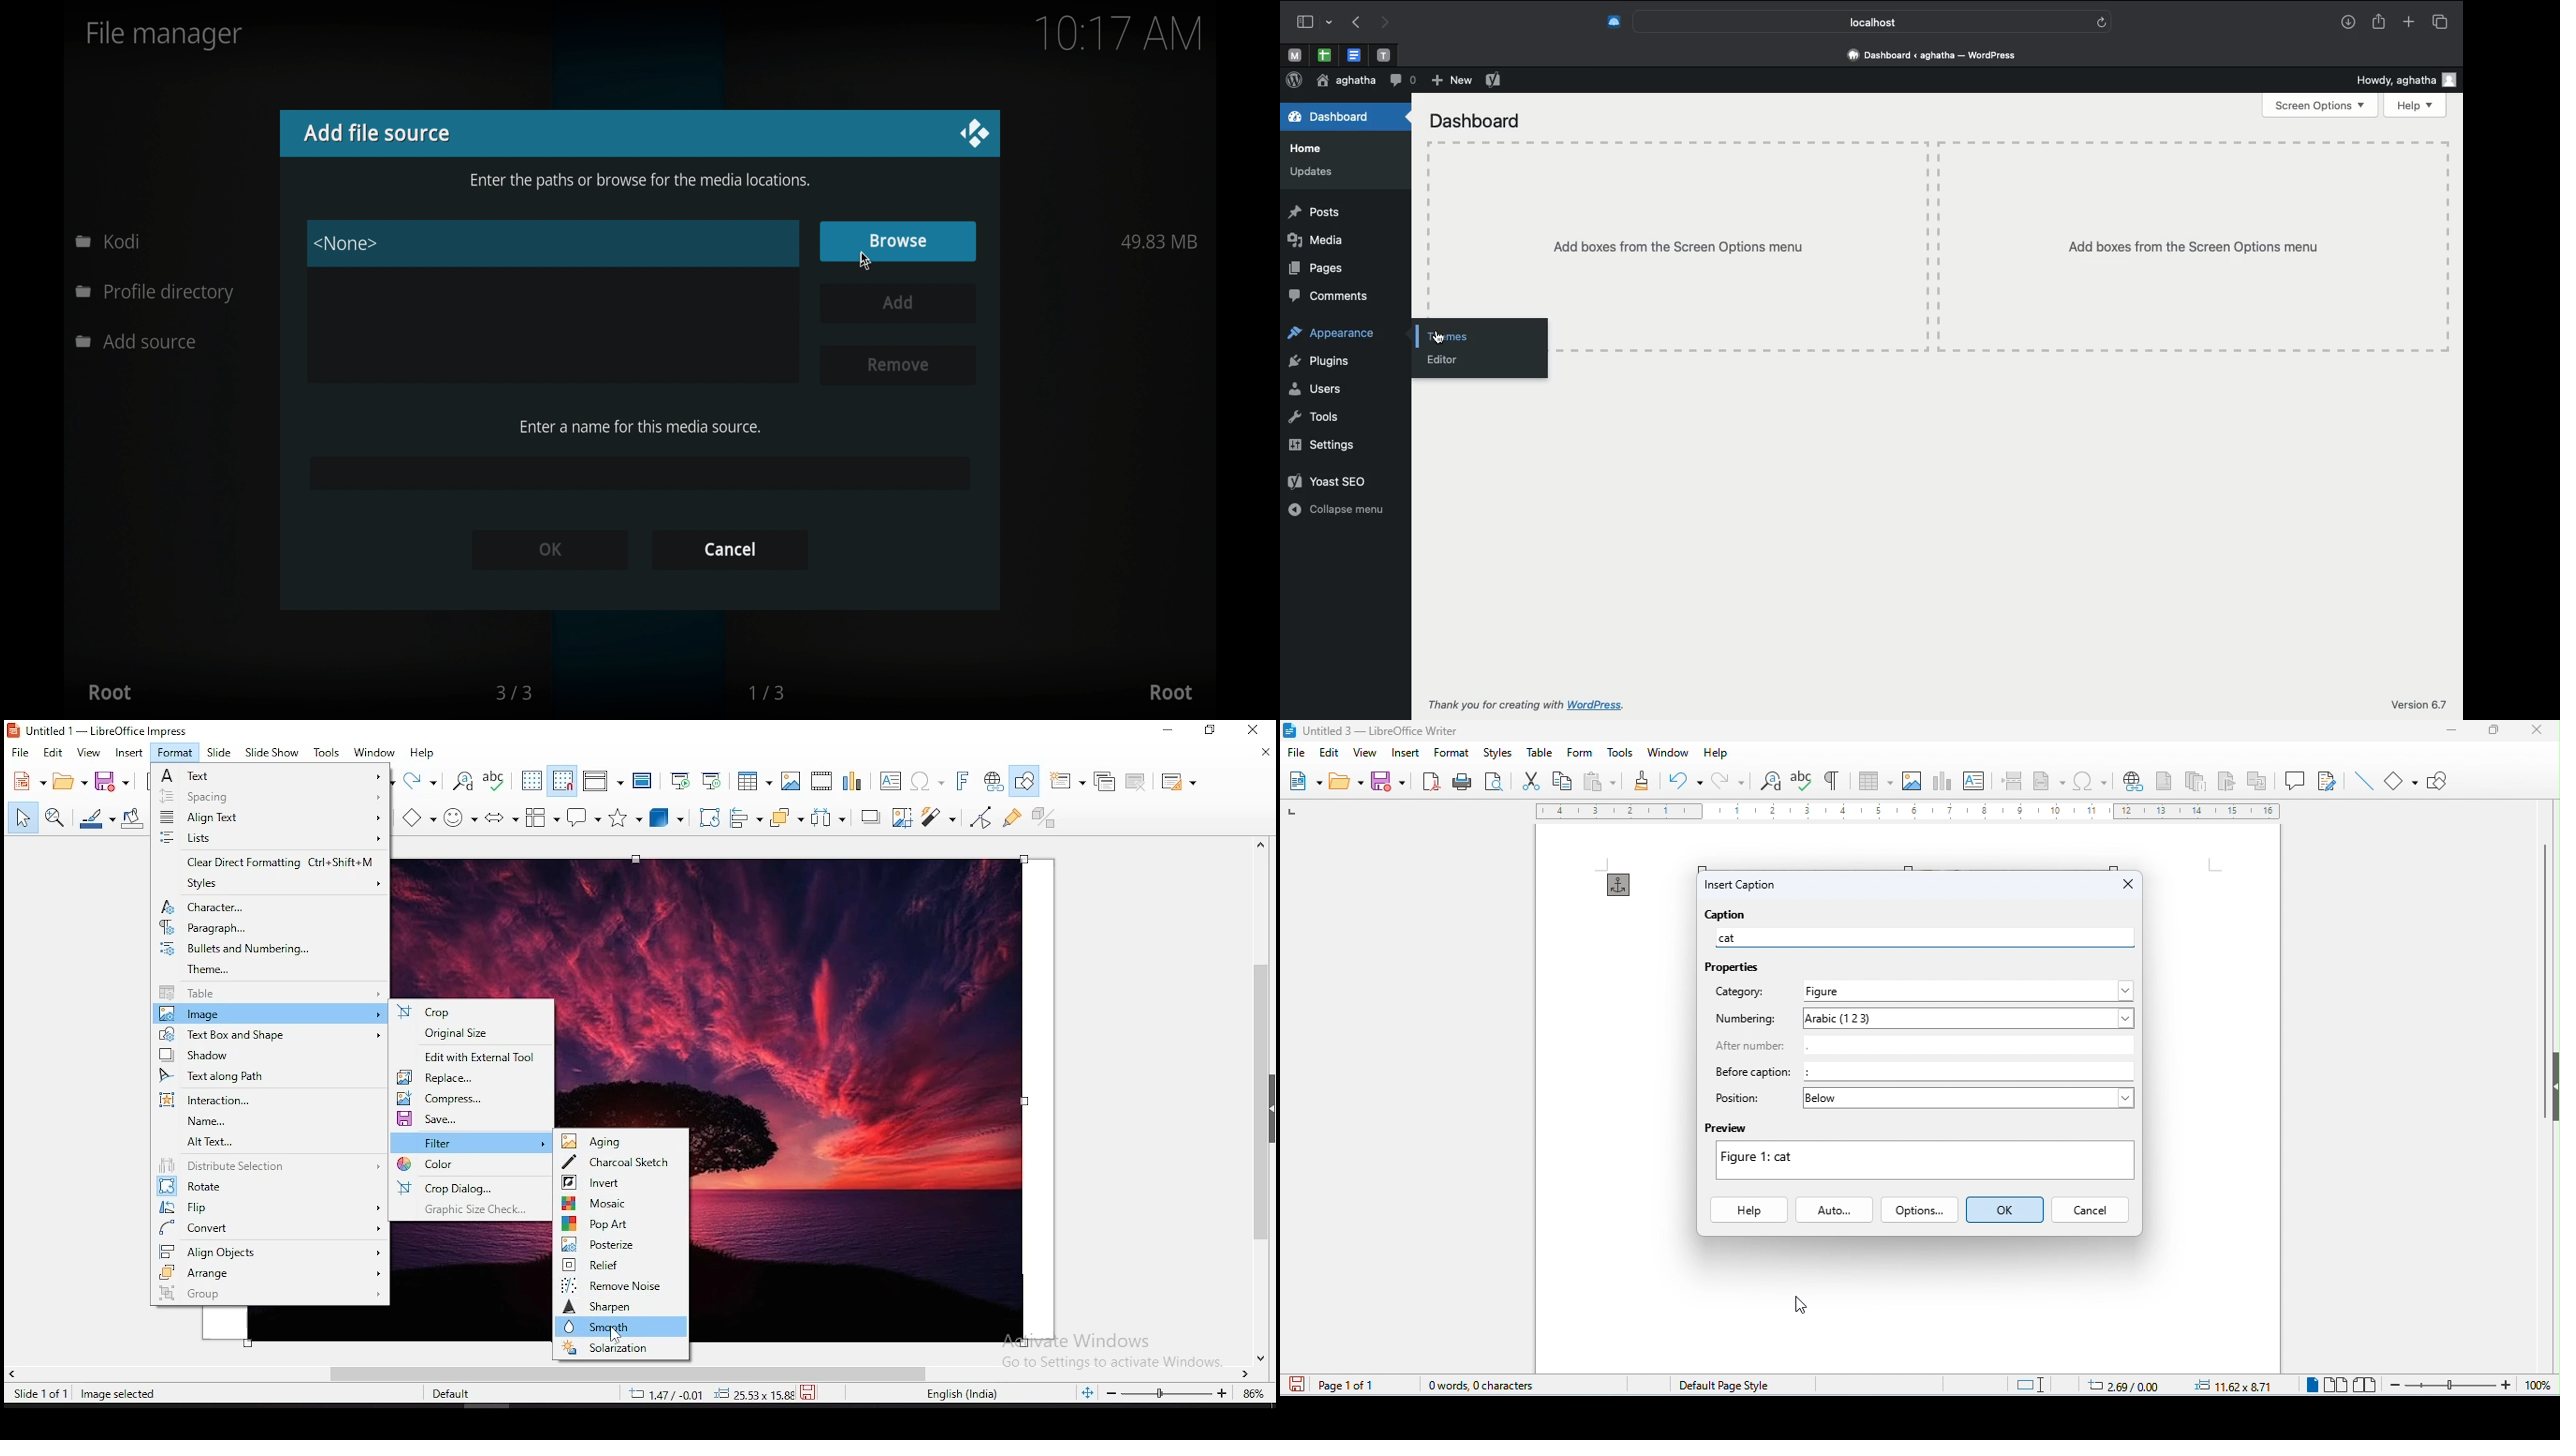 This screenshot has width=2576, height=1456. I want to click on title, so click(1376, 730).